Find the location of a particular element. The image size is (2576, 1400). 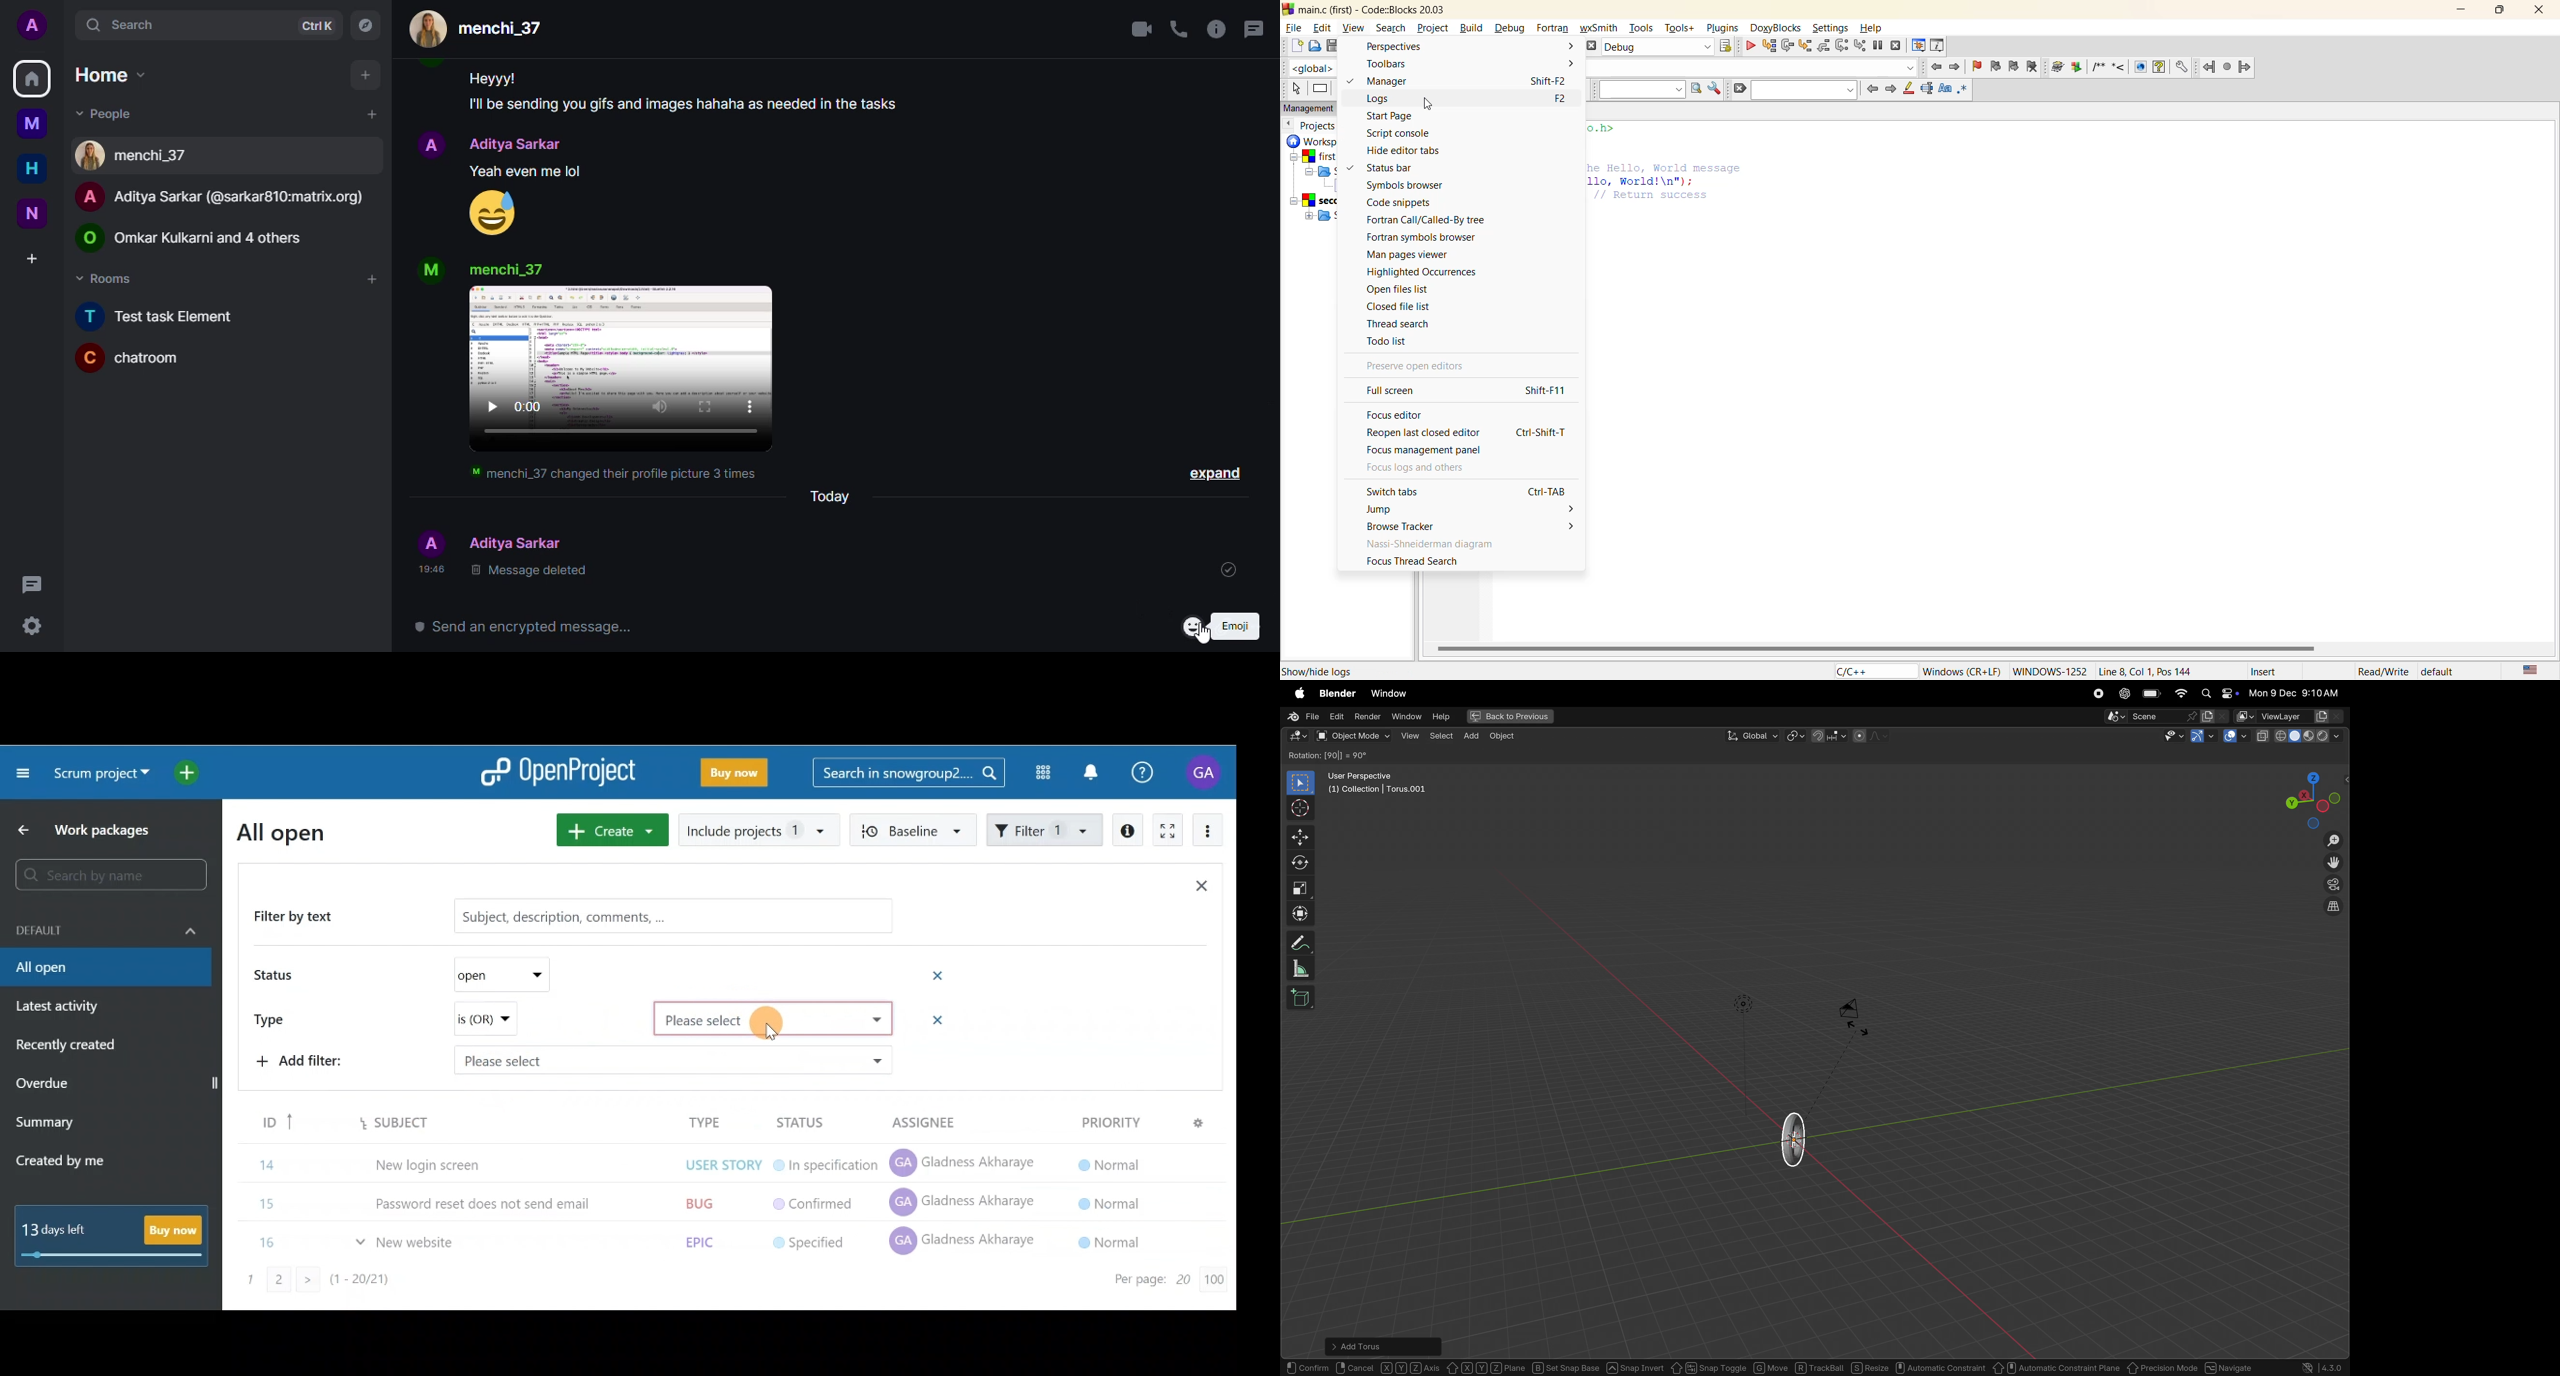

fortran call is located at coordinates (1429, 219).